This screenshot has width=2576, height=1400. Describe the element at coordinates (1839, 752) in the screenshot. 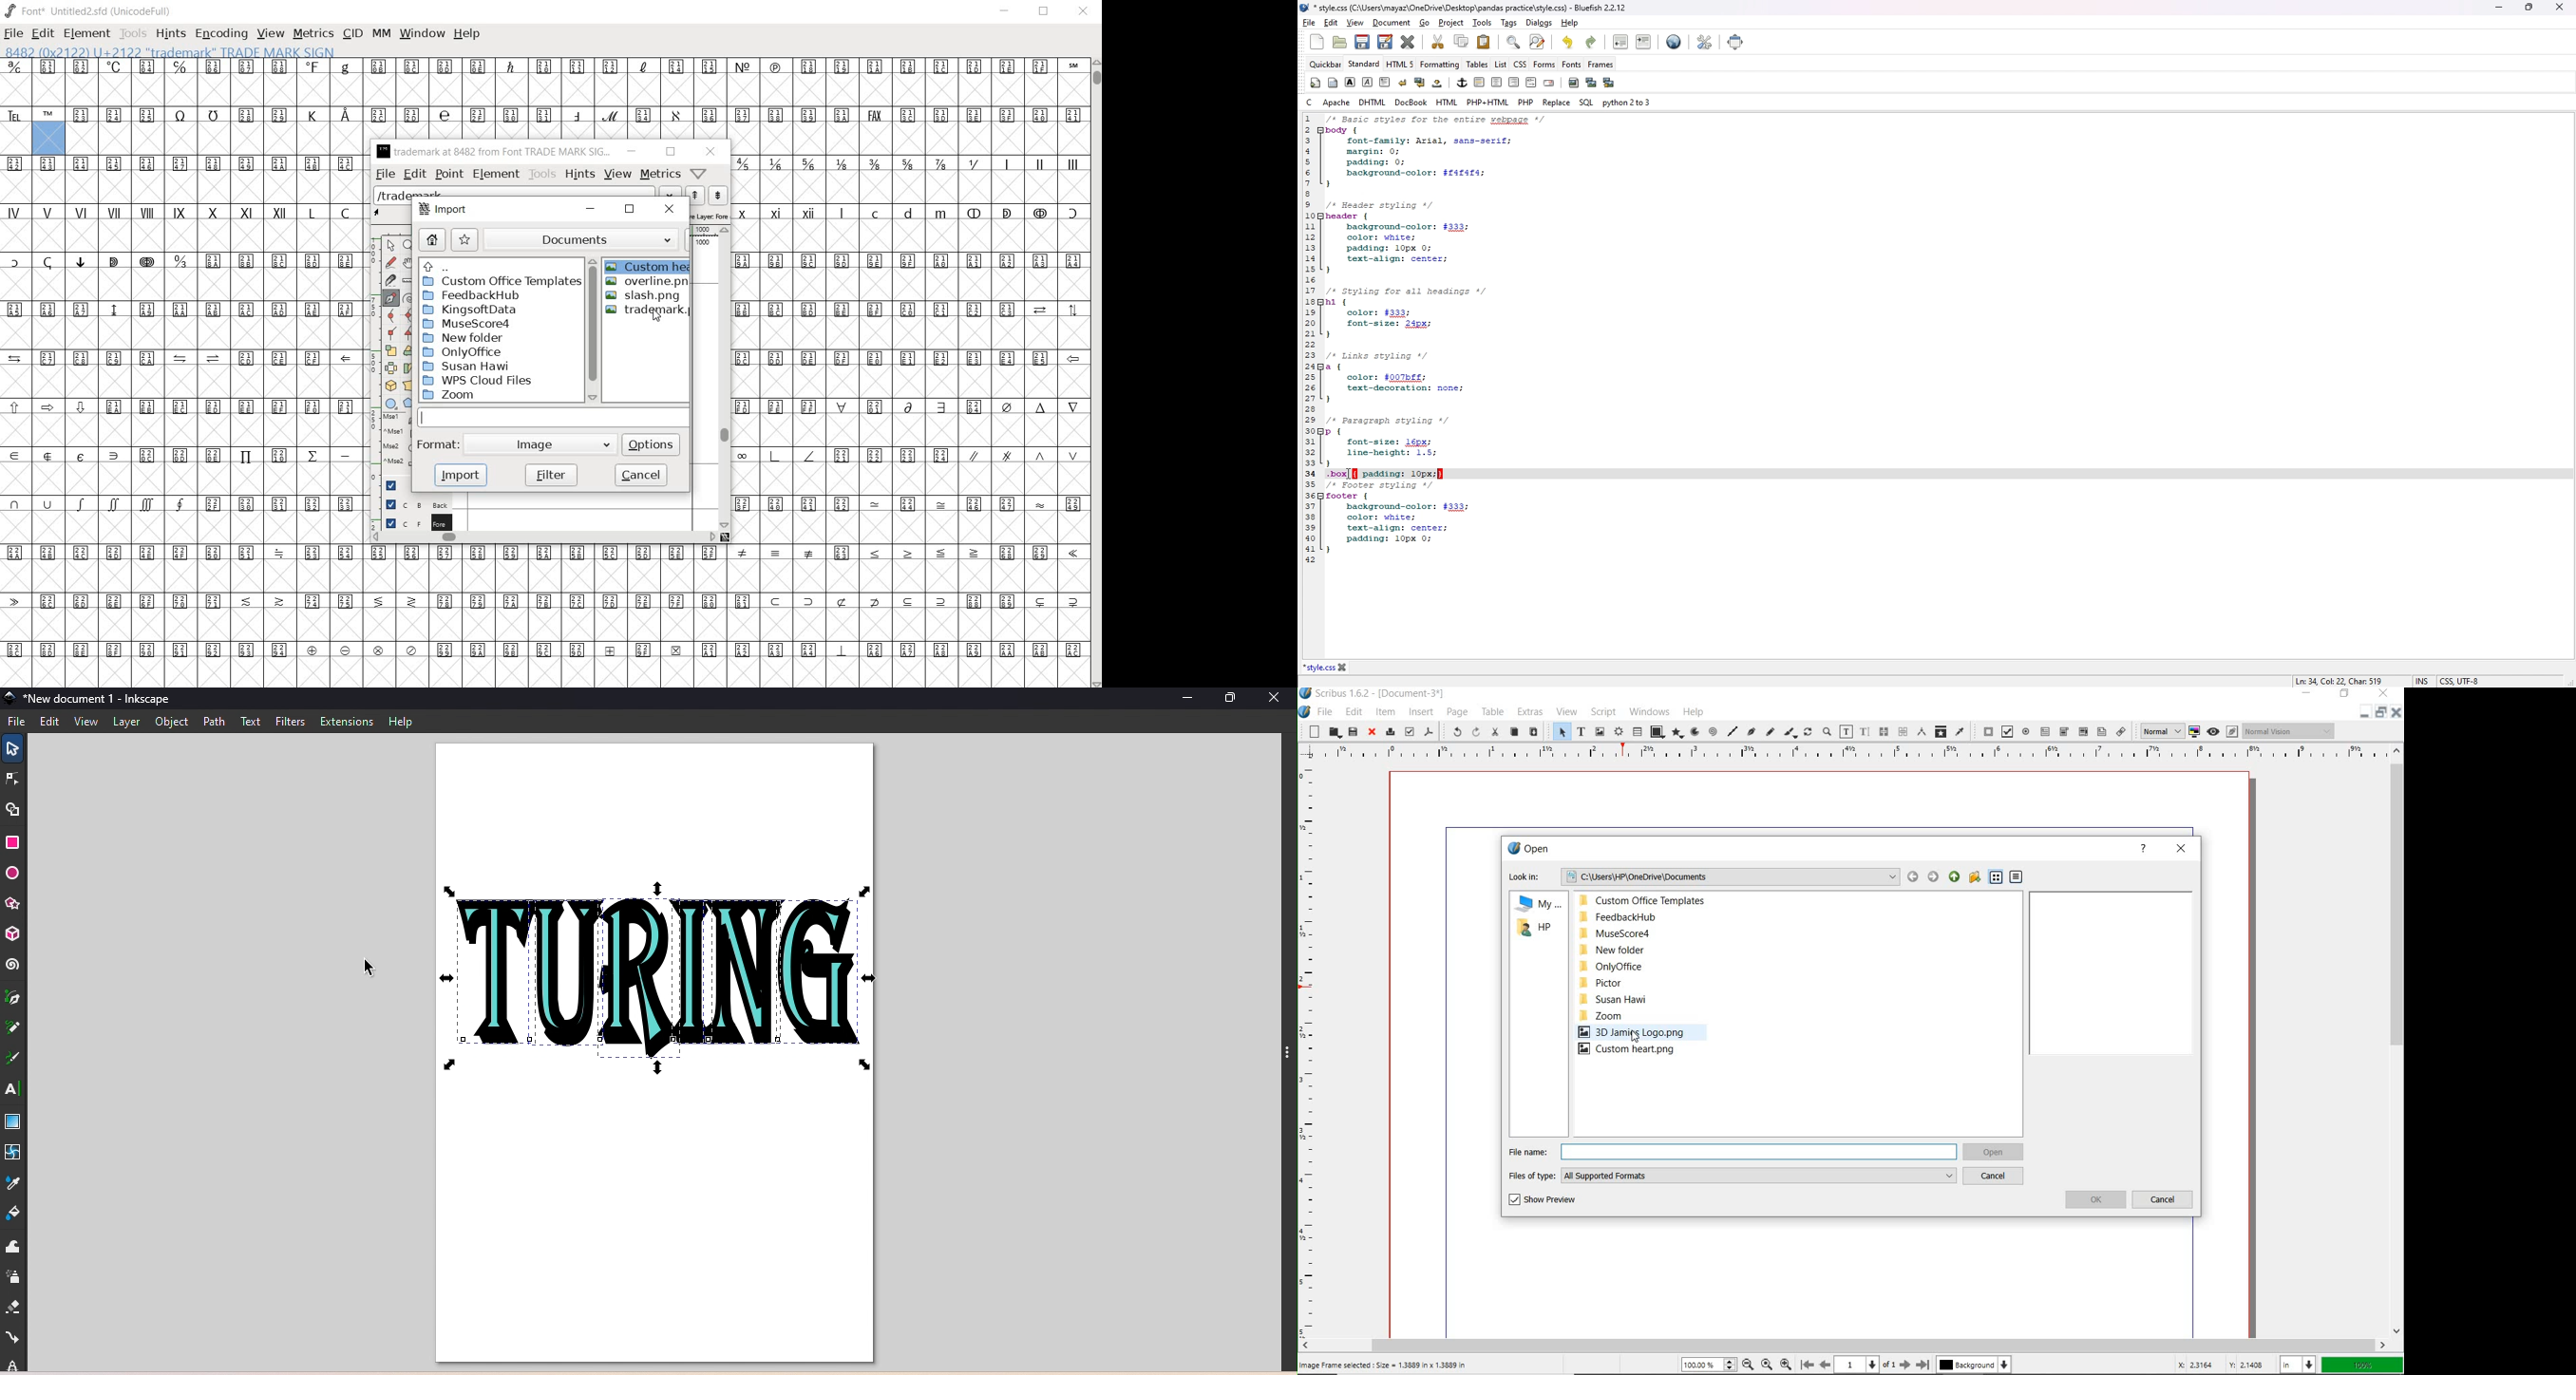

I see `RULER` at that location.